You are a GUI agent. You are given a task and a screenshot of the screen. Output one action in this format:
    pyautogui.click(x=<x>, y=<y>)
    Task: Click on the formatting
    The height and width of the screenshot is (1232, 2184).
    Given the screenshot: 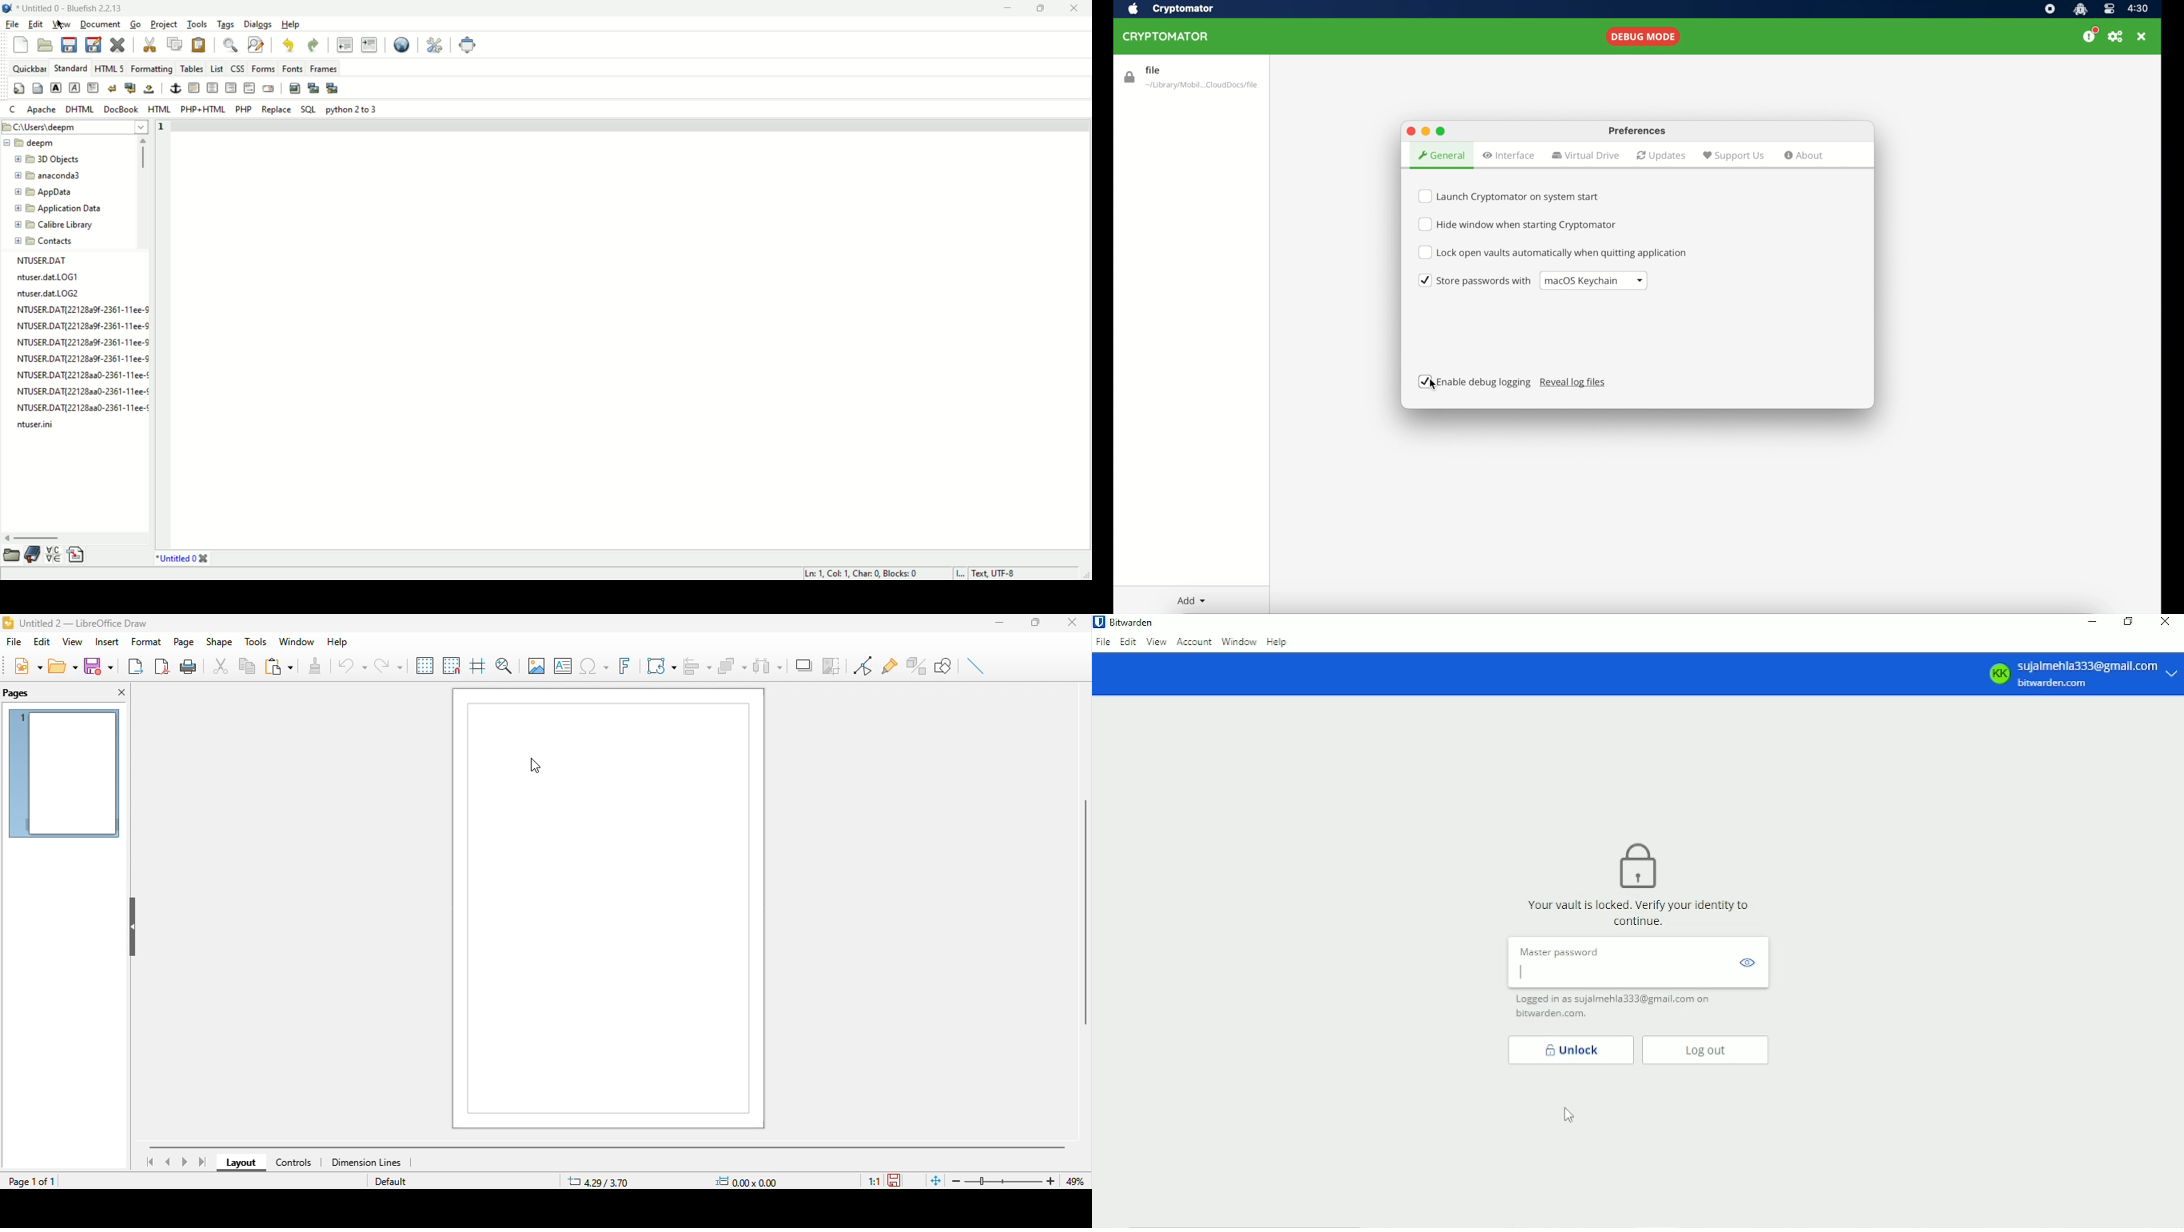 What is the action you would take?
    pyautogui.click(x=154, y=68)
    